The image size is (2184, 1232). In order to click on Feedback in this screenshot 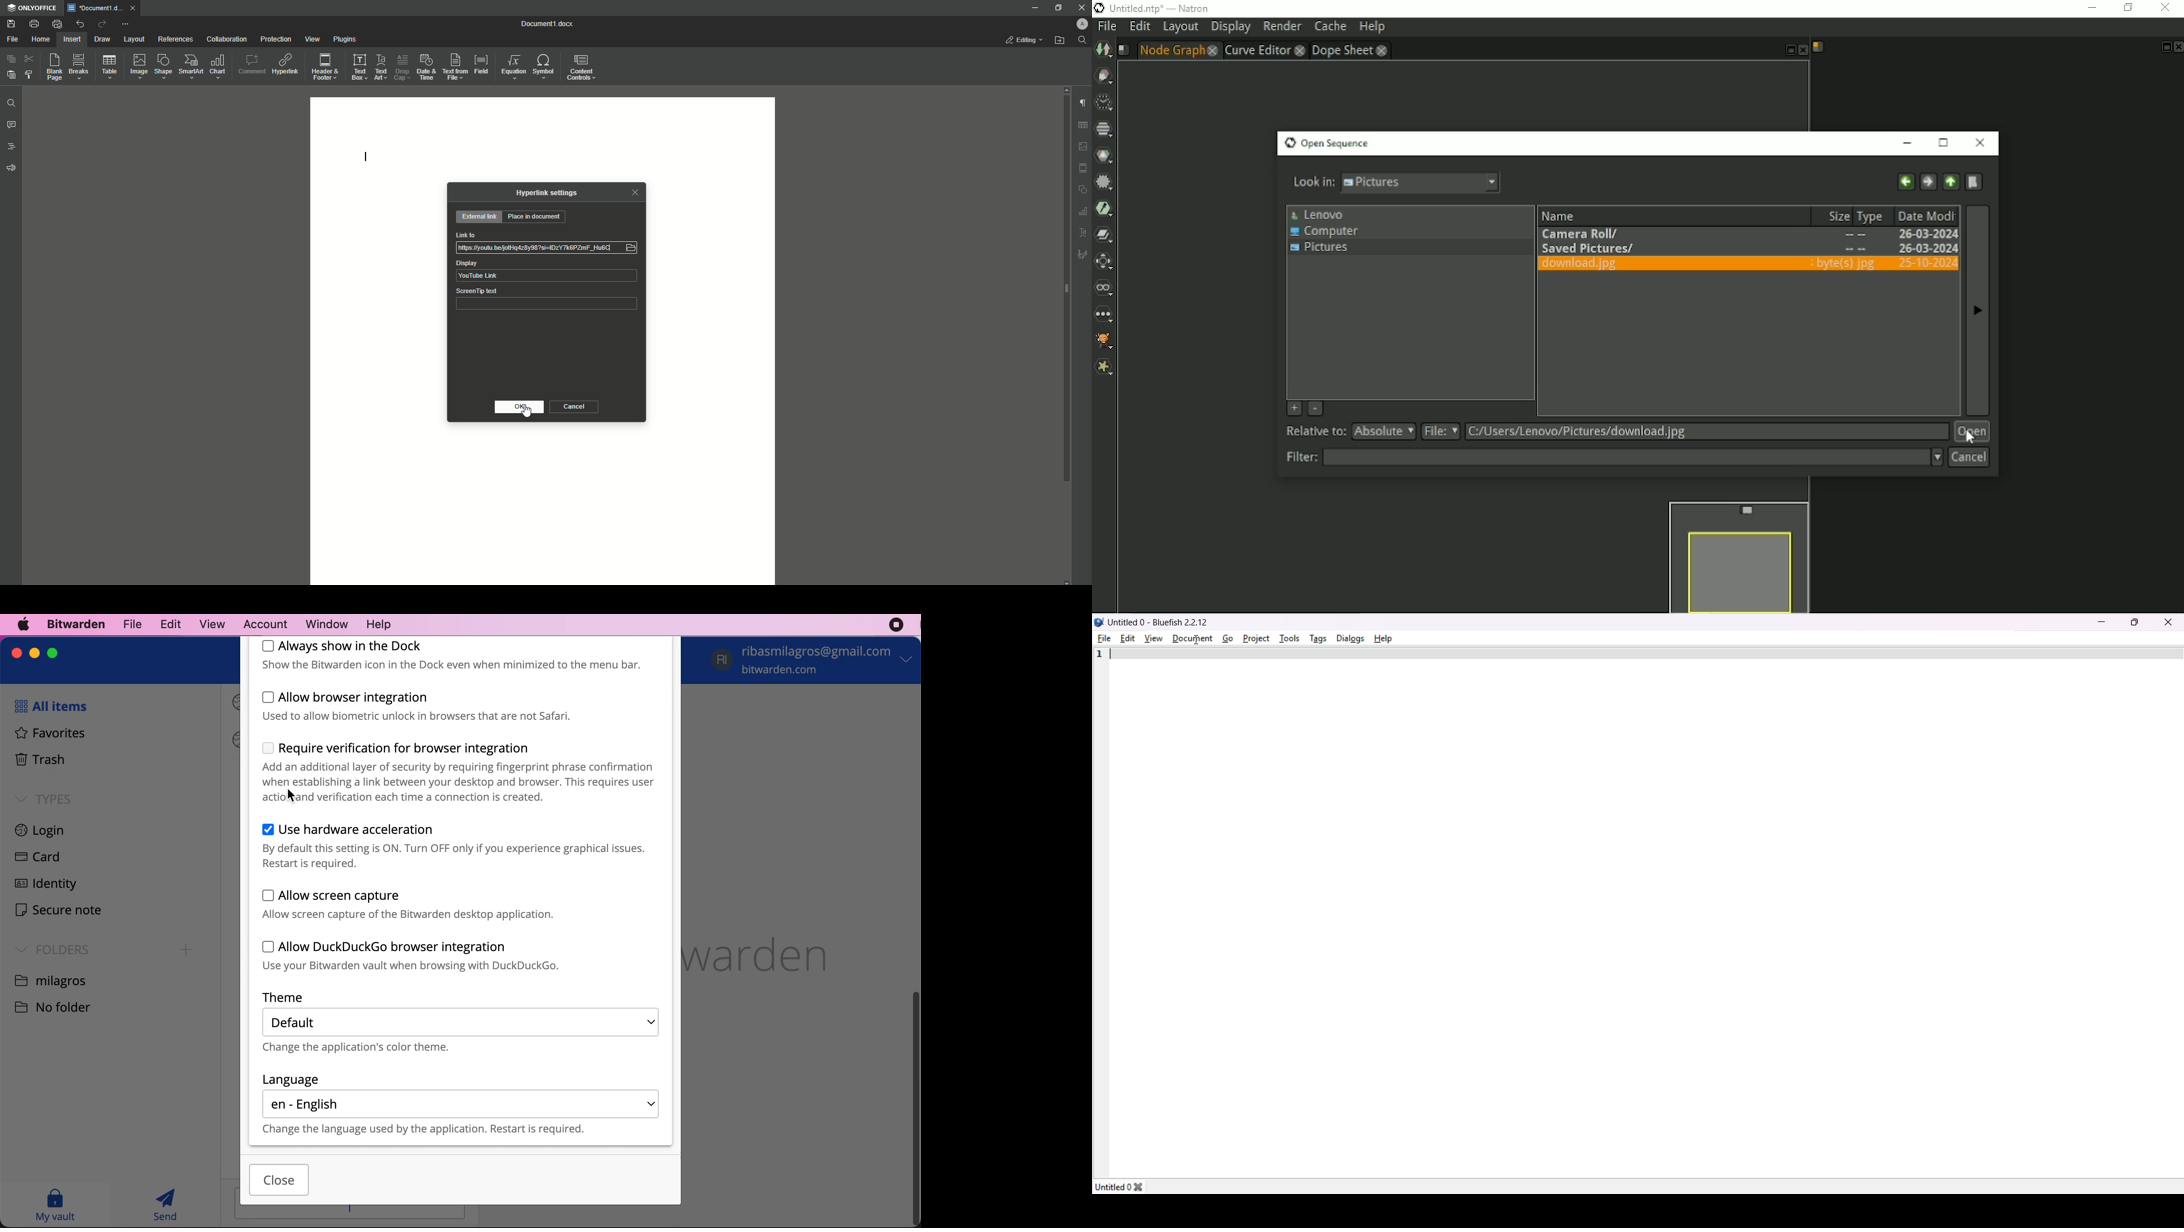, I will do `click(11, 168)`.